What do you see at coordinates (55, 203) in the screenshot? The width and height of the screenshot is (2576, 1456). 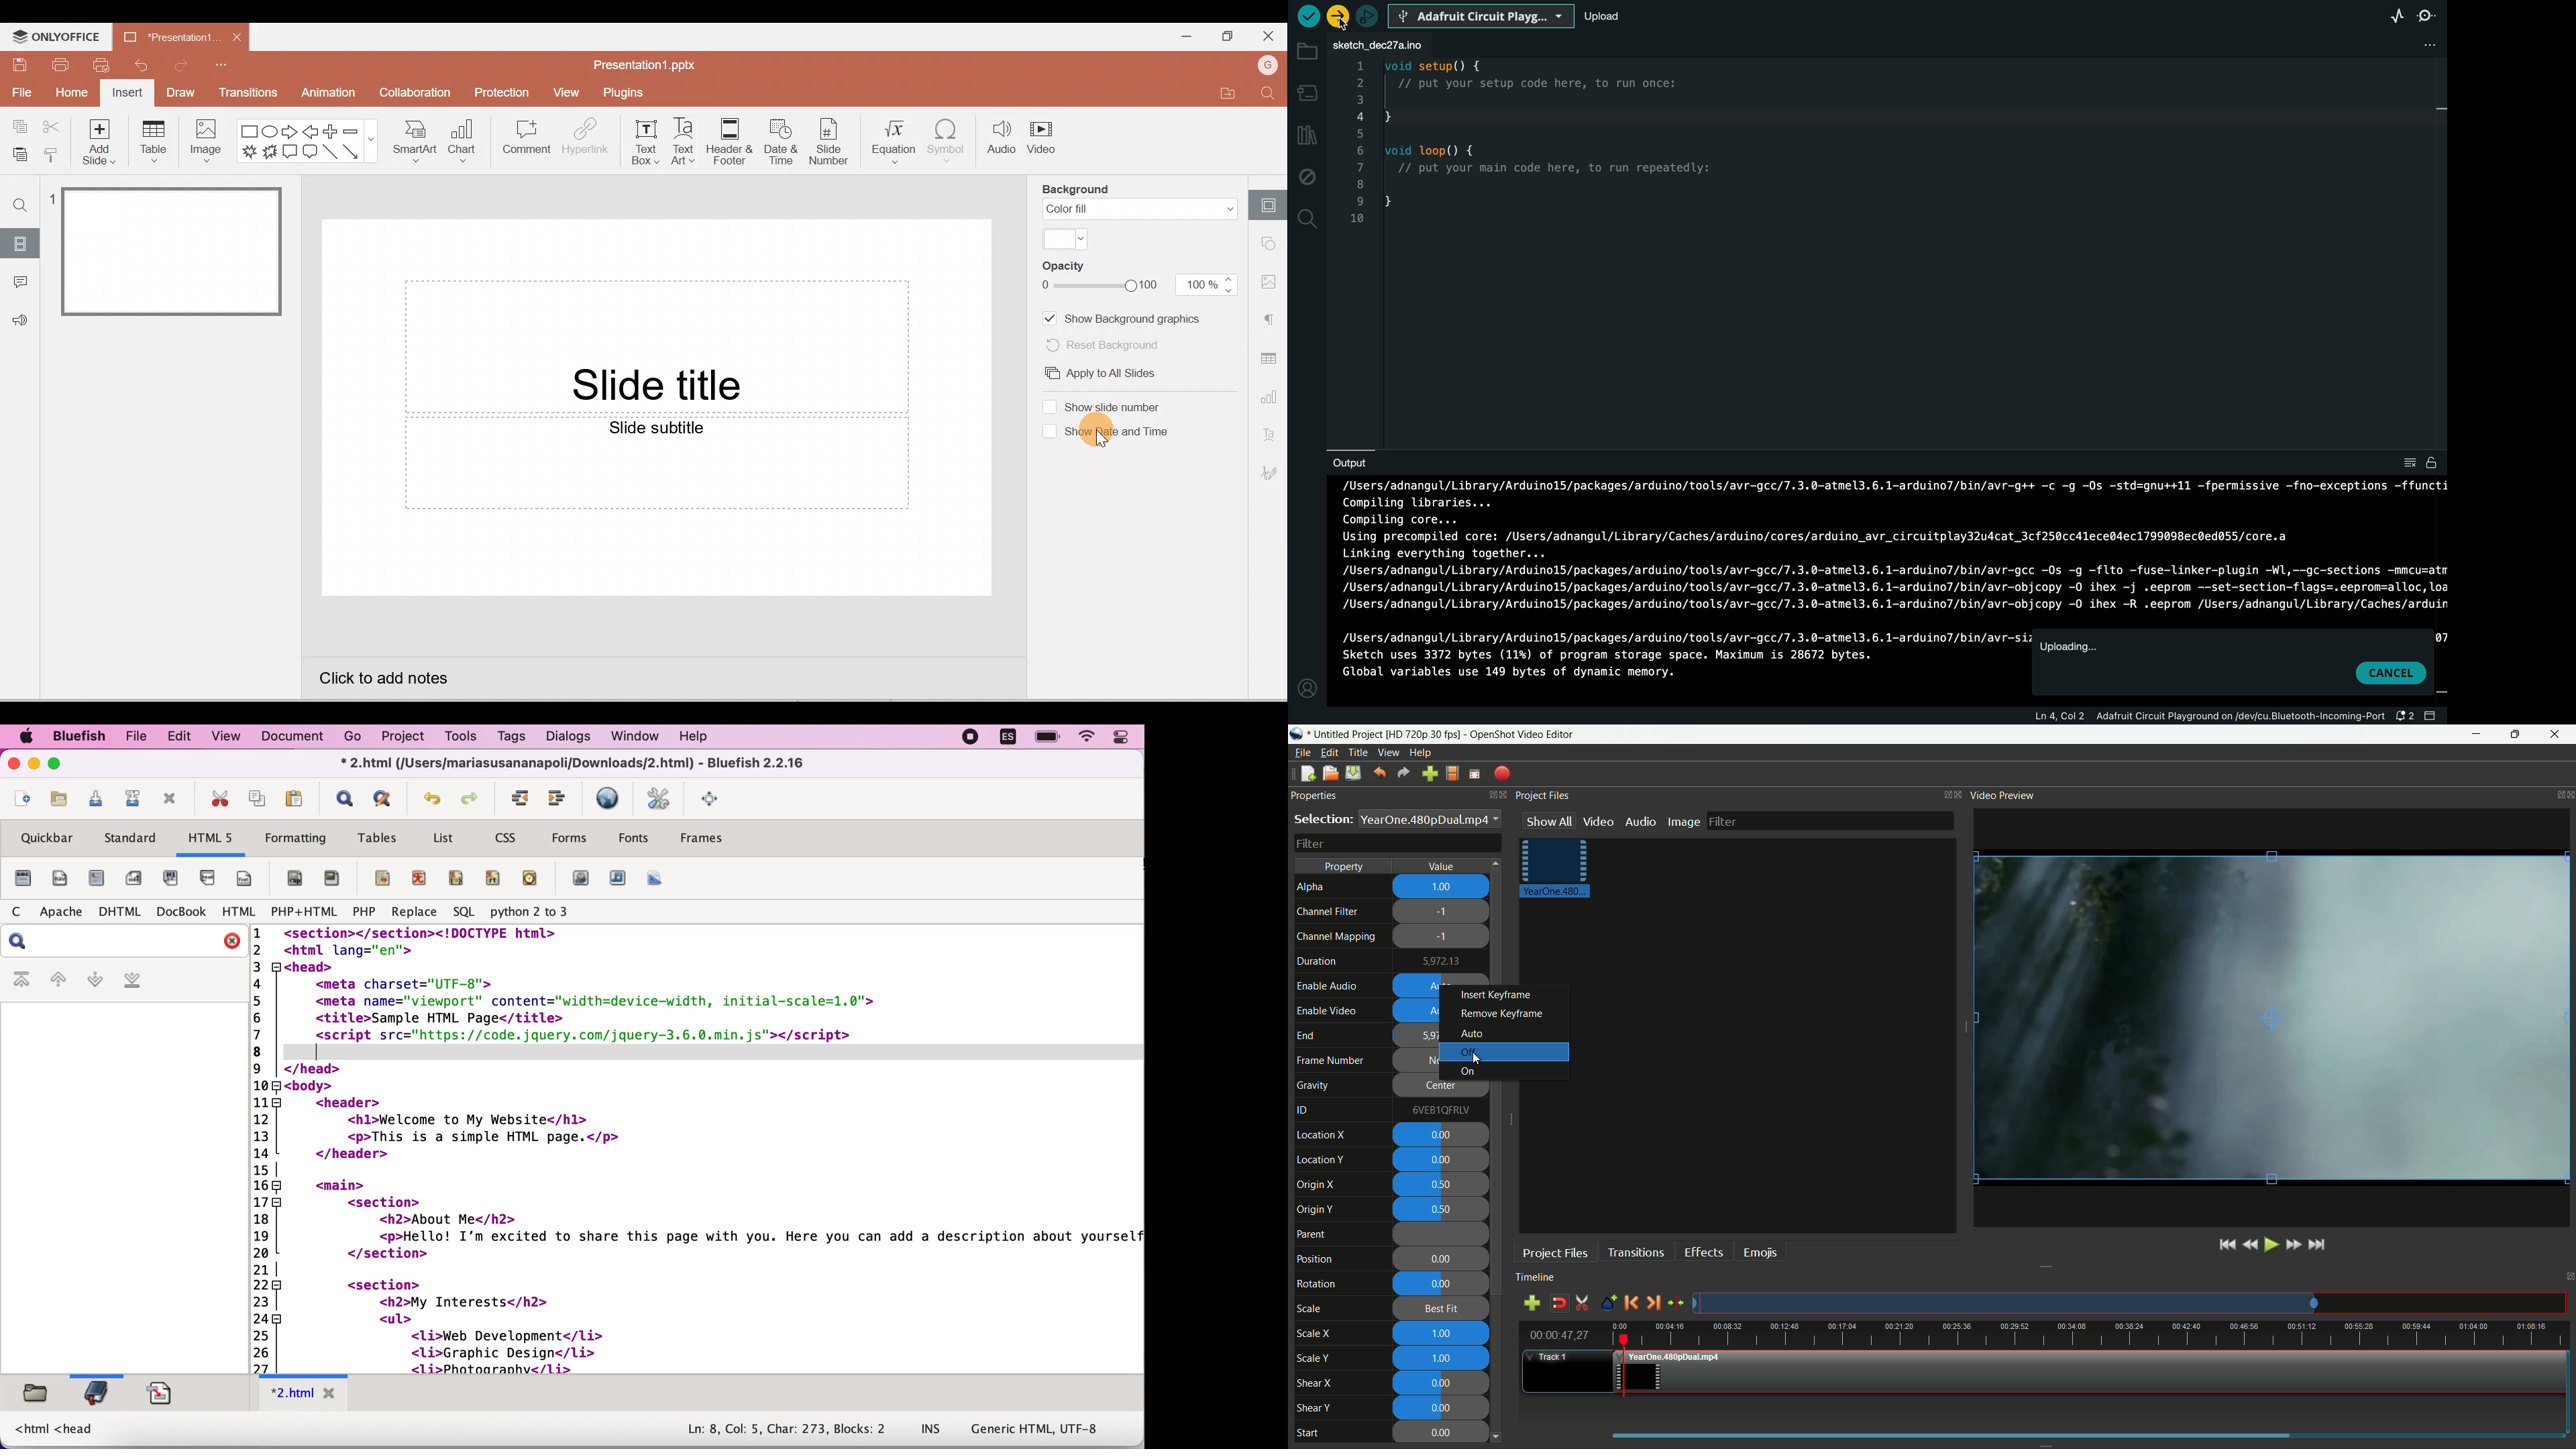 I see `1` at bounding box center [55, 203].